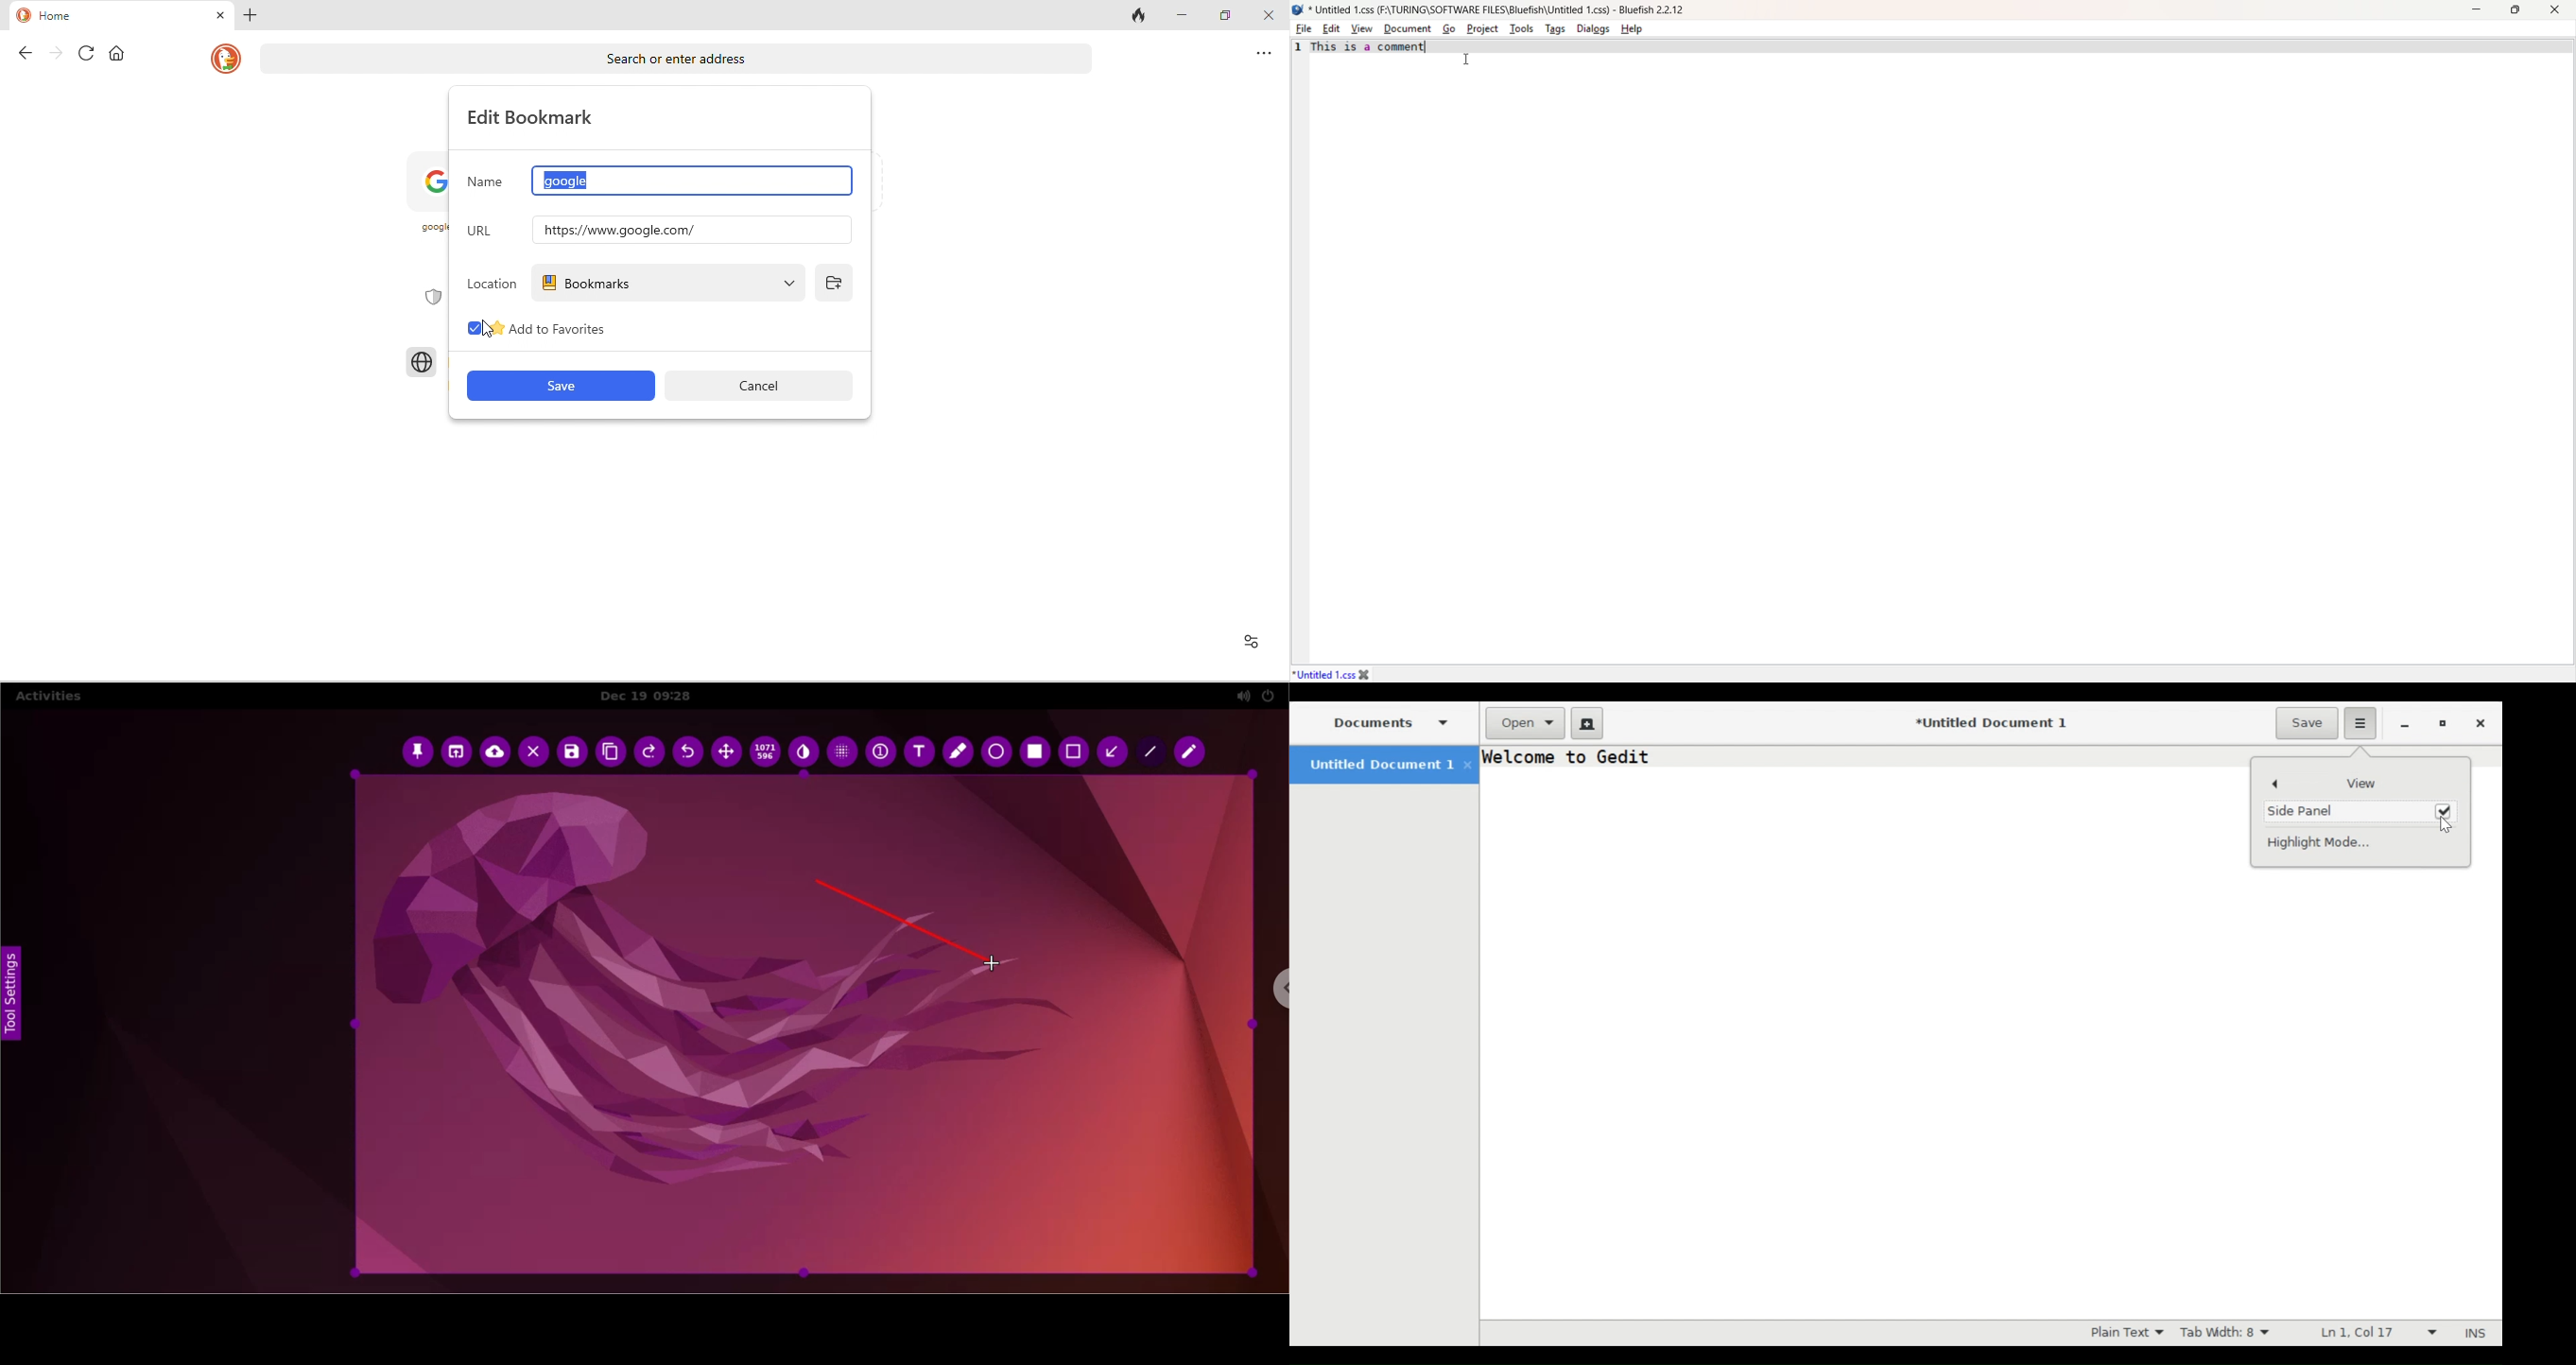 The width and height of the screenshot is (2576, 1372). Describe the element at coordinates (80, 54) in the screenshot. I see `refresh` at that location.